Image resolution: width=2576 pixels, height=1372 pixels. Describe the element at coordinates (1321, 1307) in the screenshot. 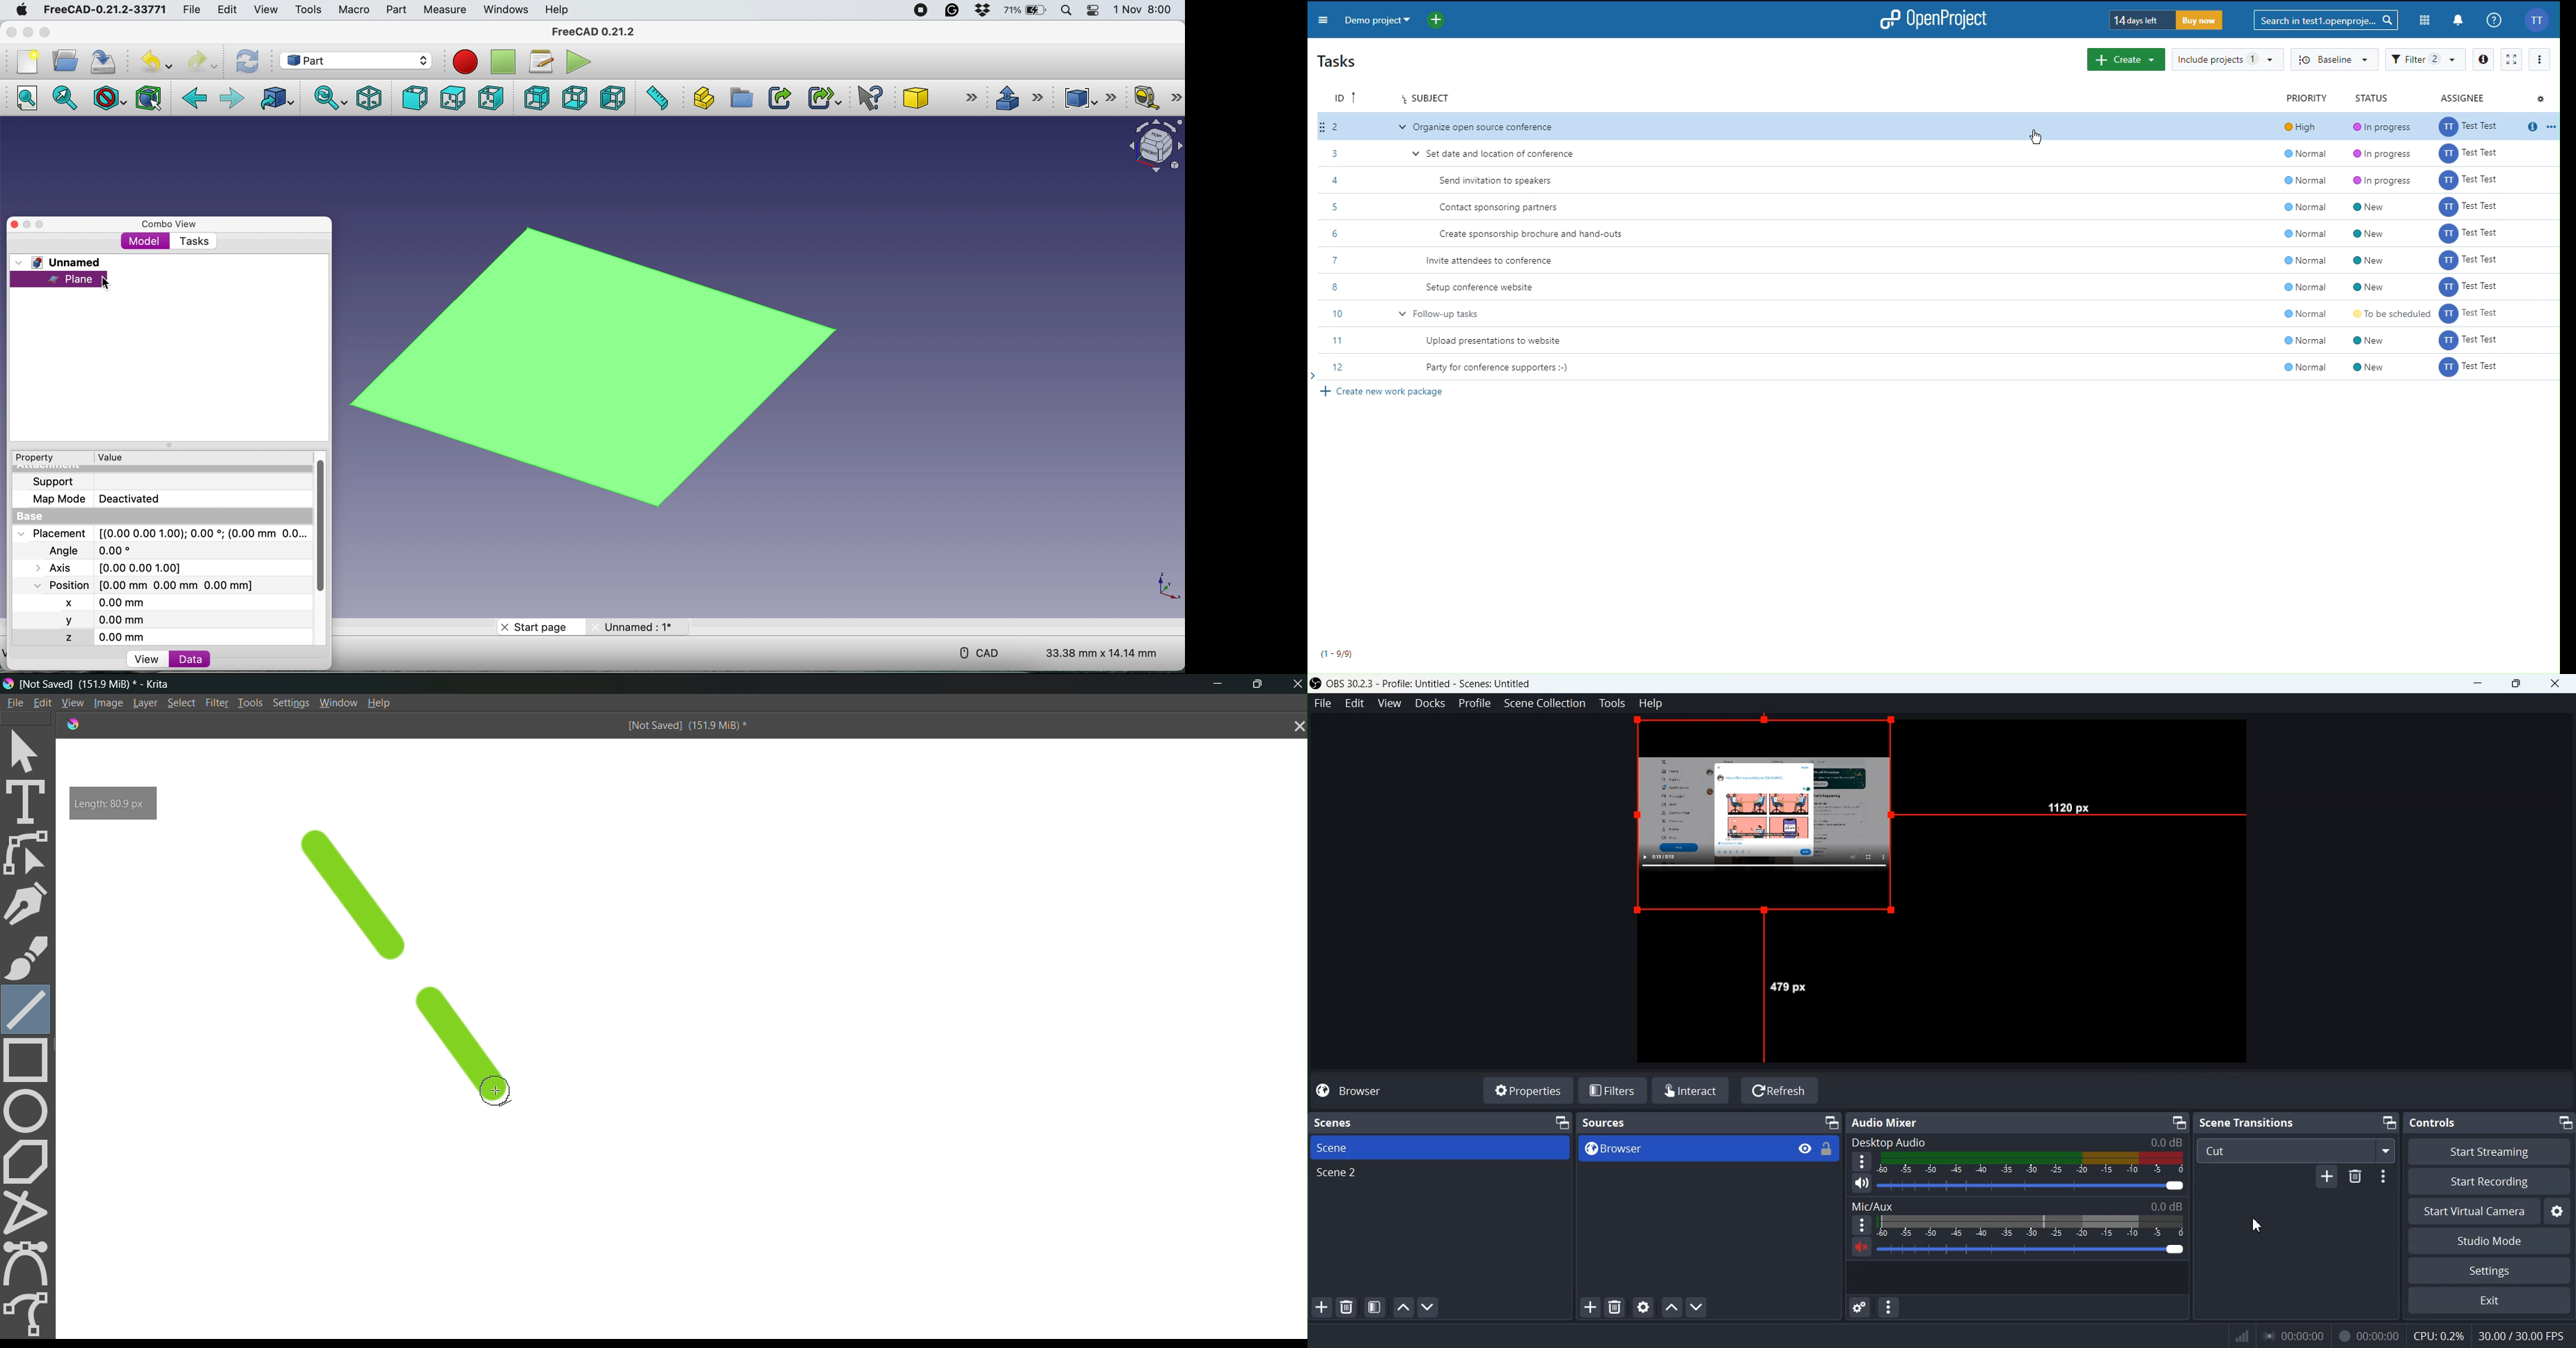

I see `Add scene` at that location.